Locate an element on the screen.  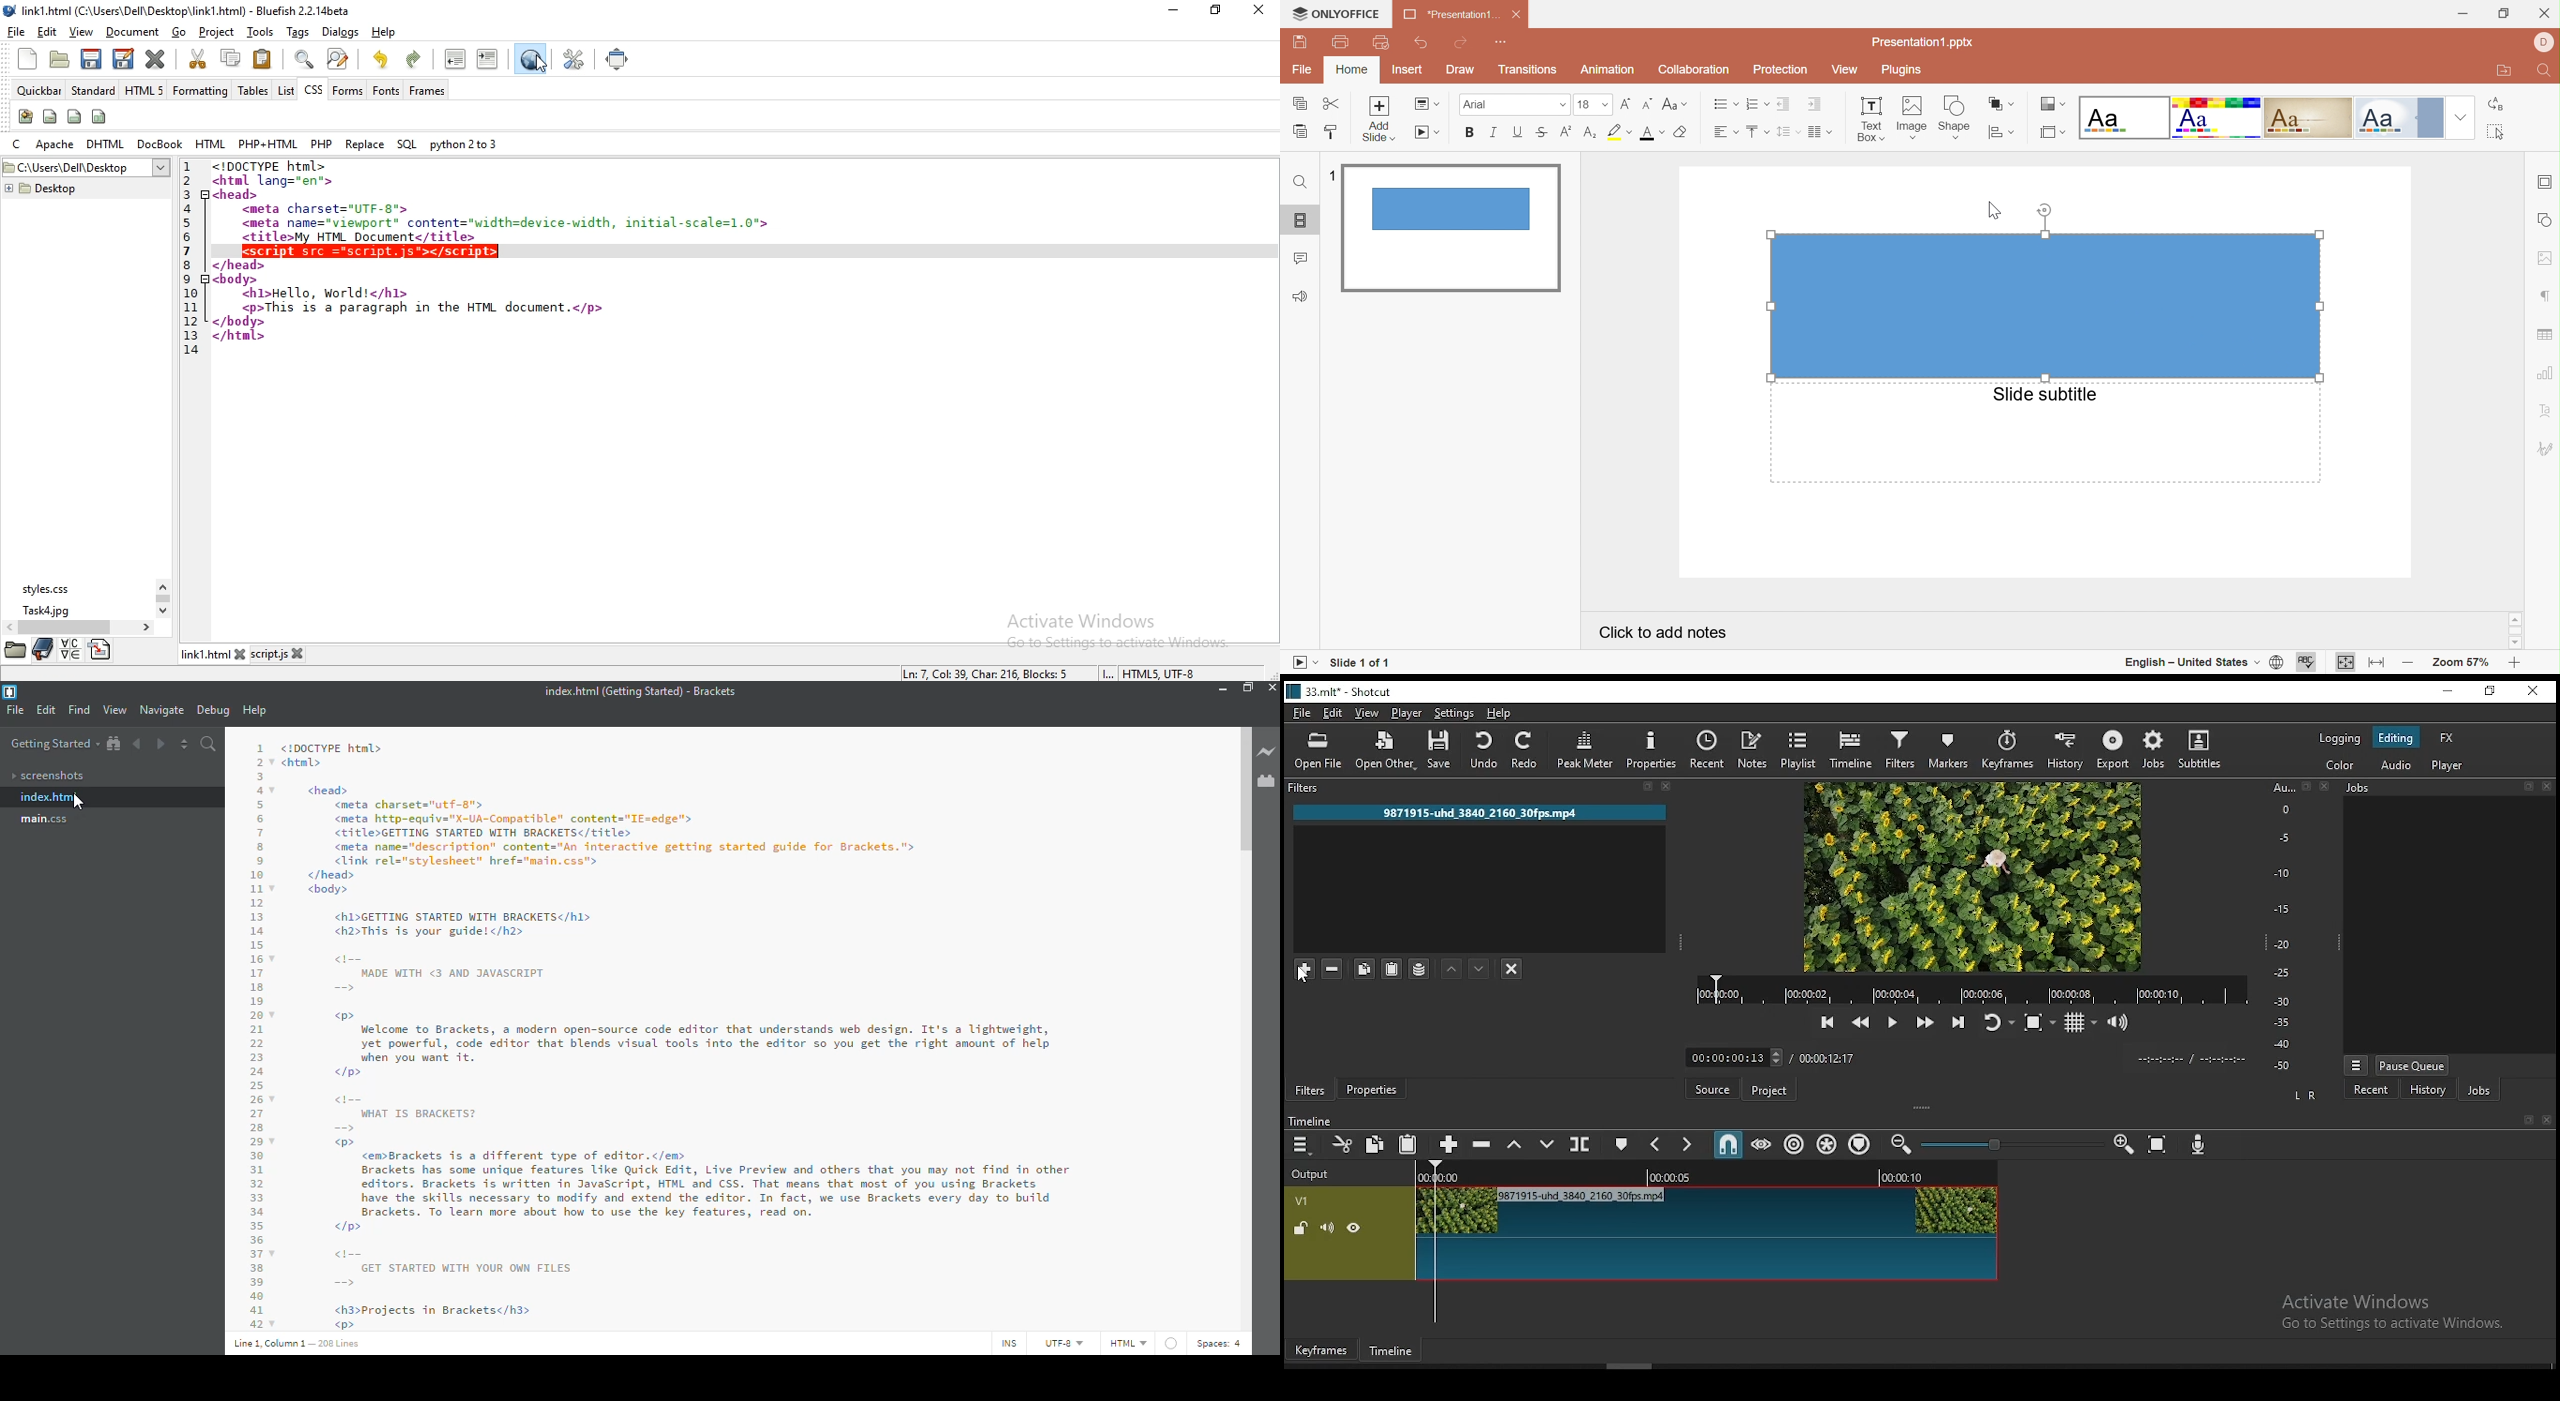
scroll bar is located at coordinates (1243, 793).